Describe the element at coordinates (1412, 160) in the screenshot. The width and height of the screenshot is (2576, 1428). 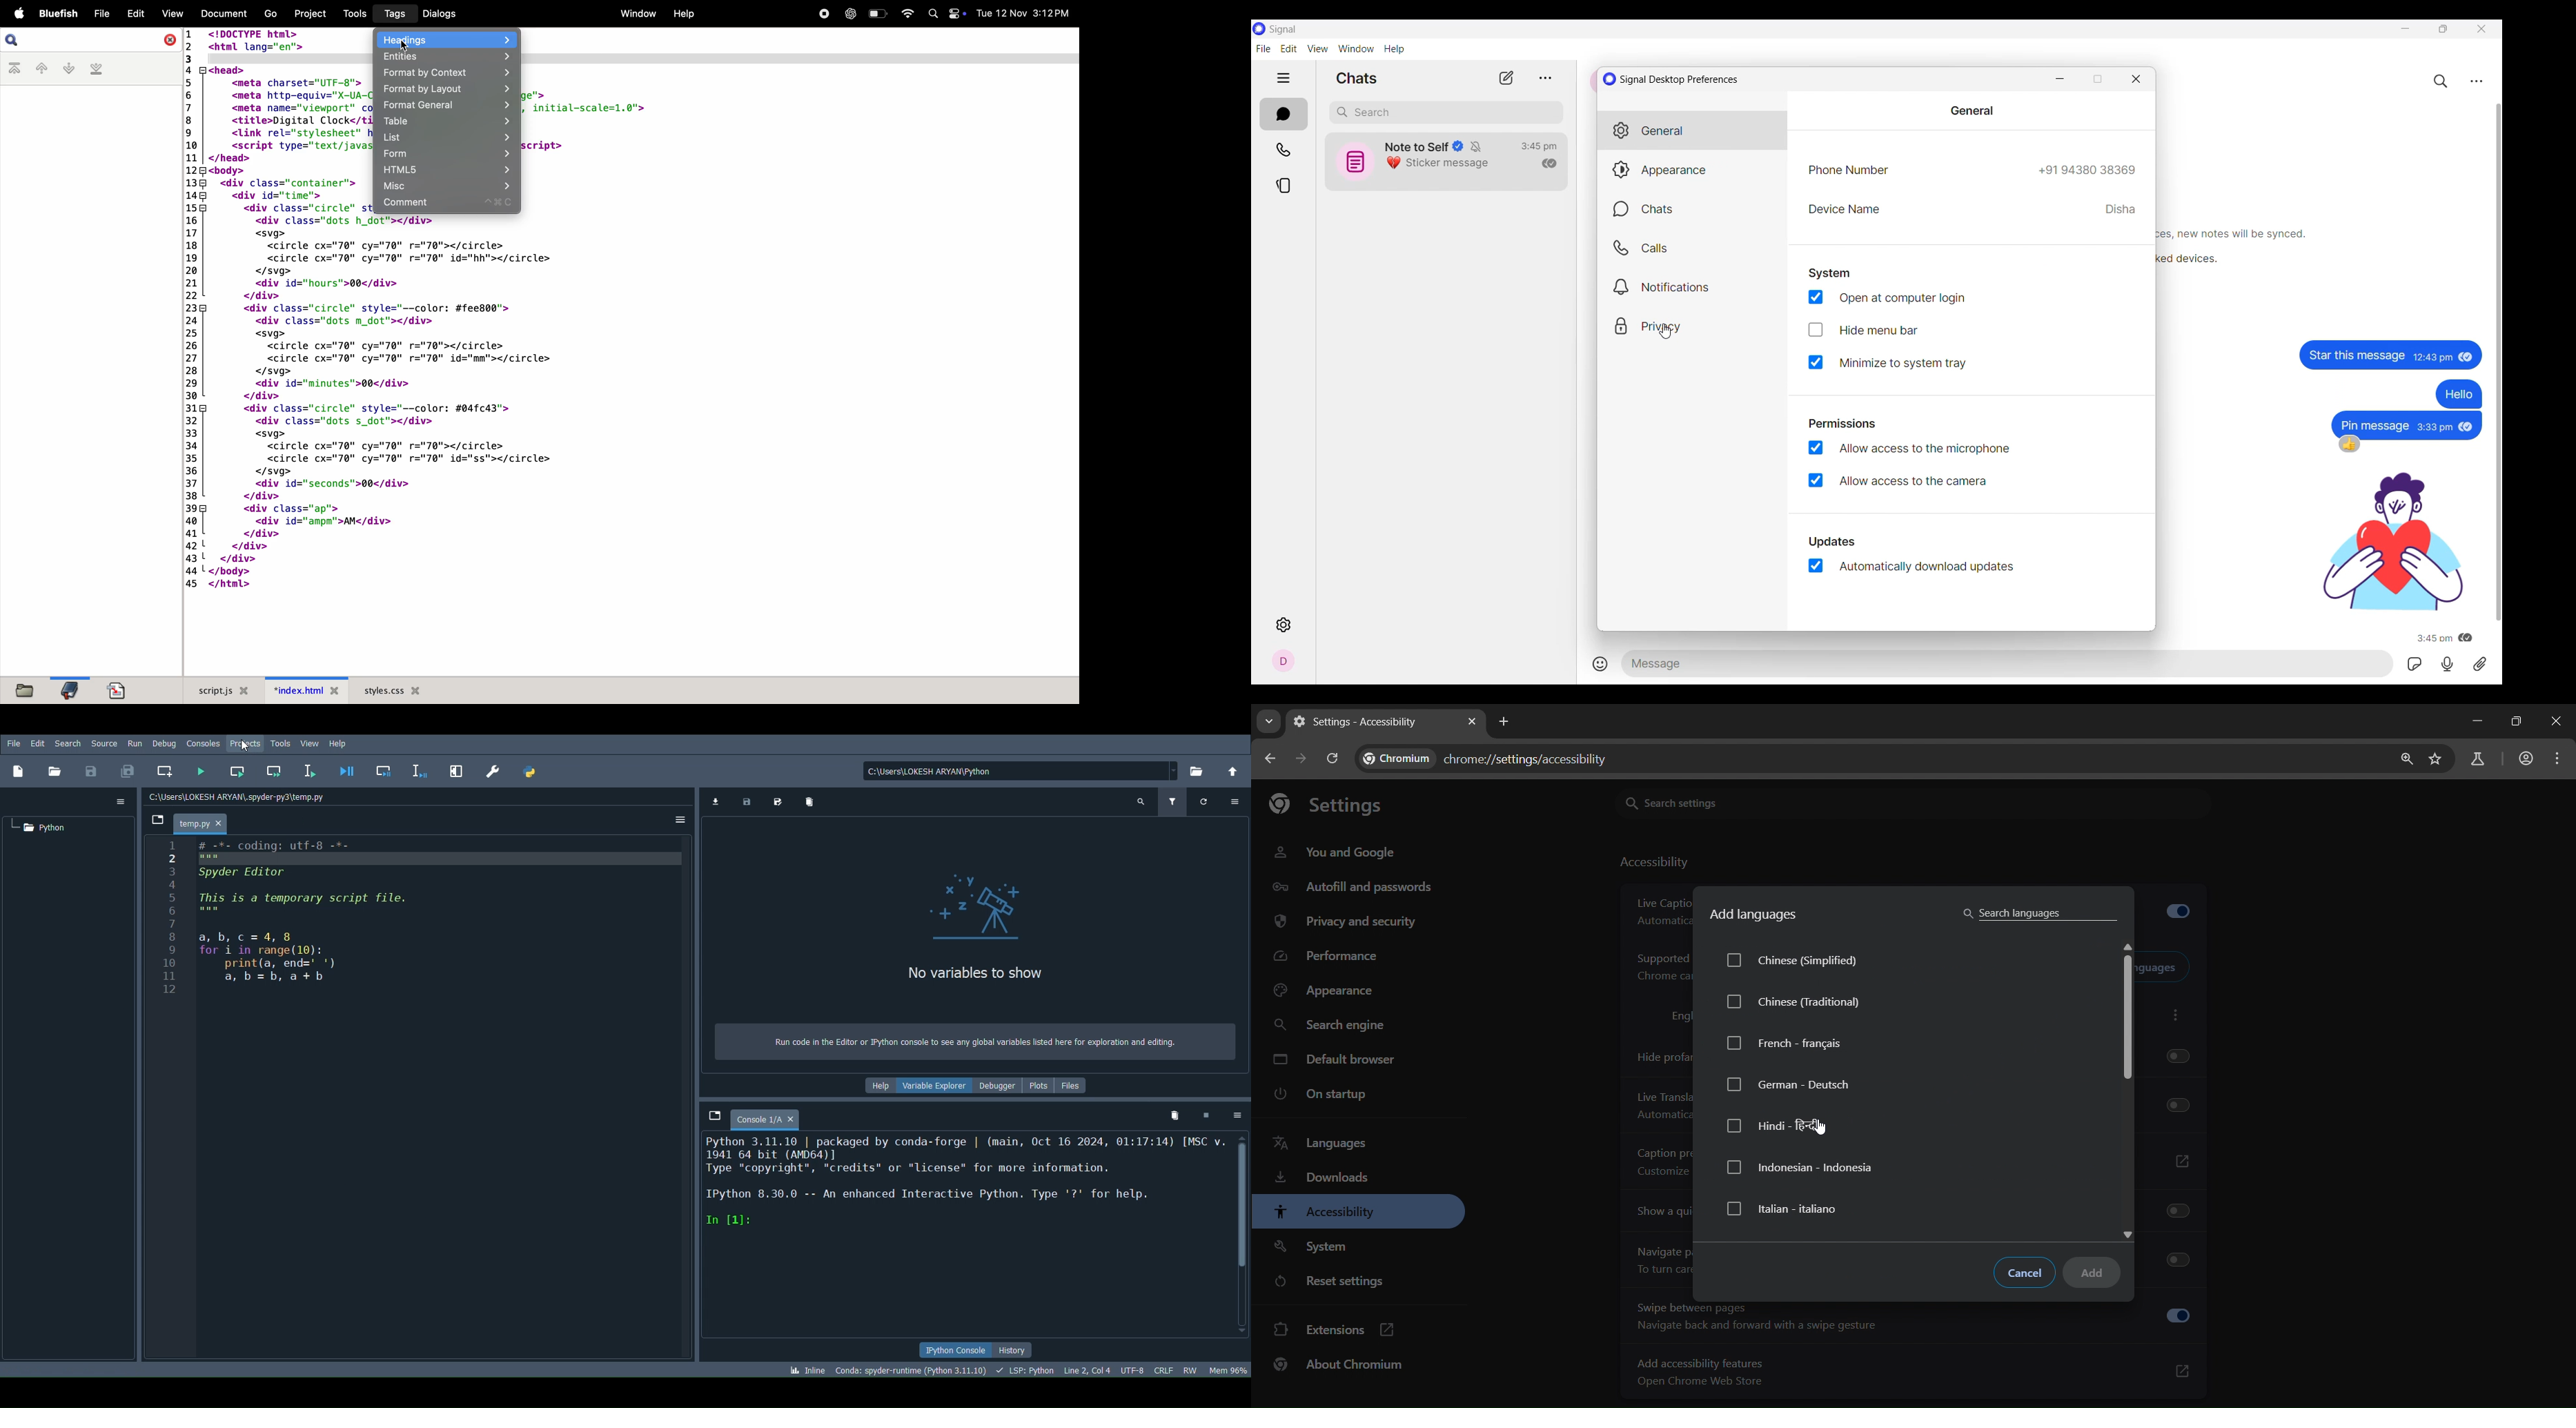
I see `Chat icon and details` at that location.